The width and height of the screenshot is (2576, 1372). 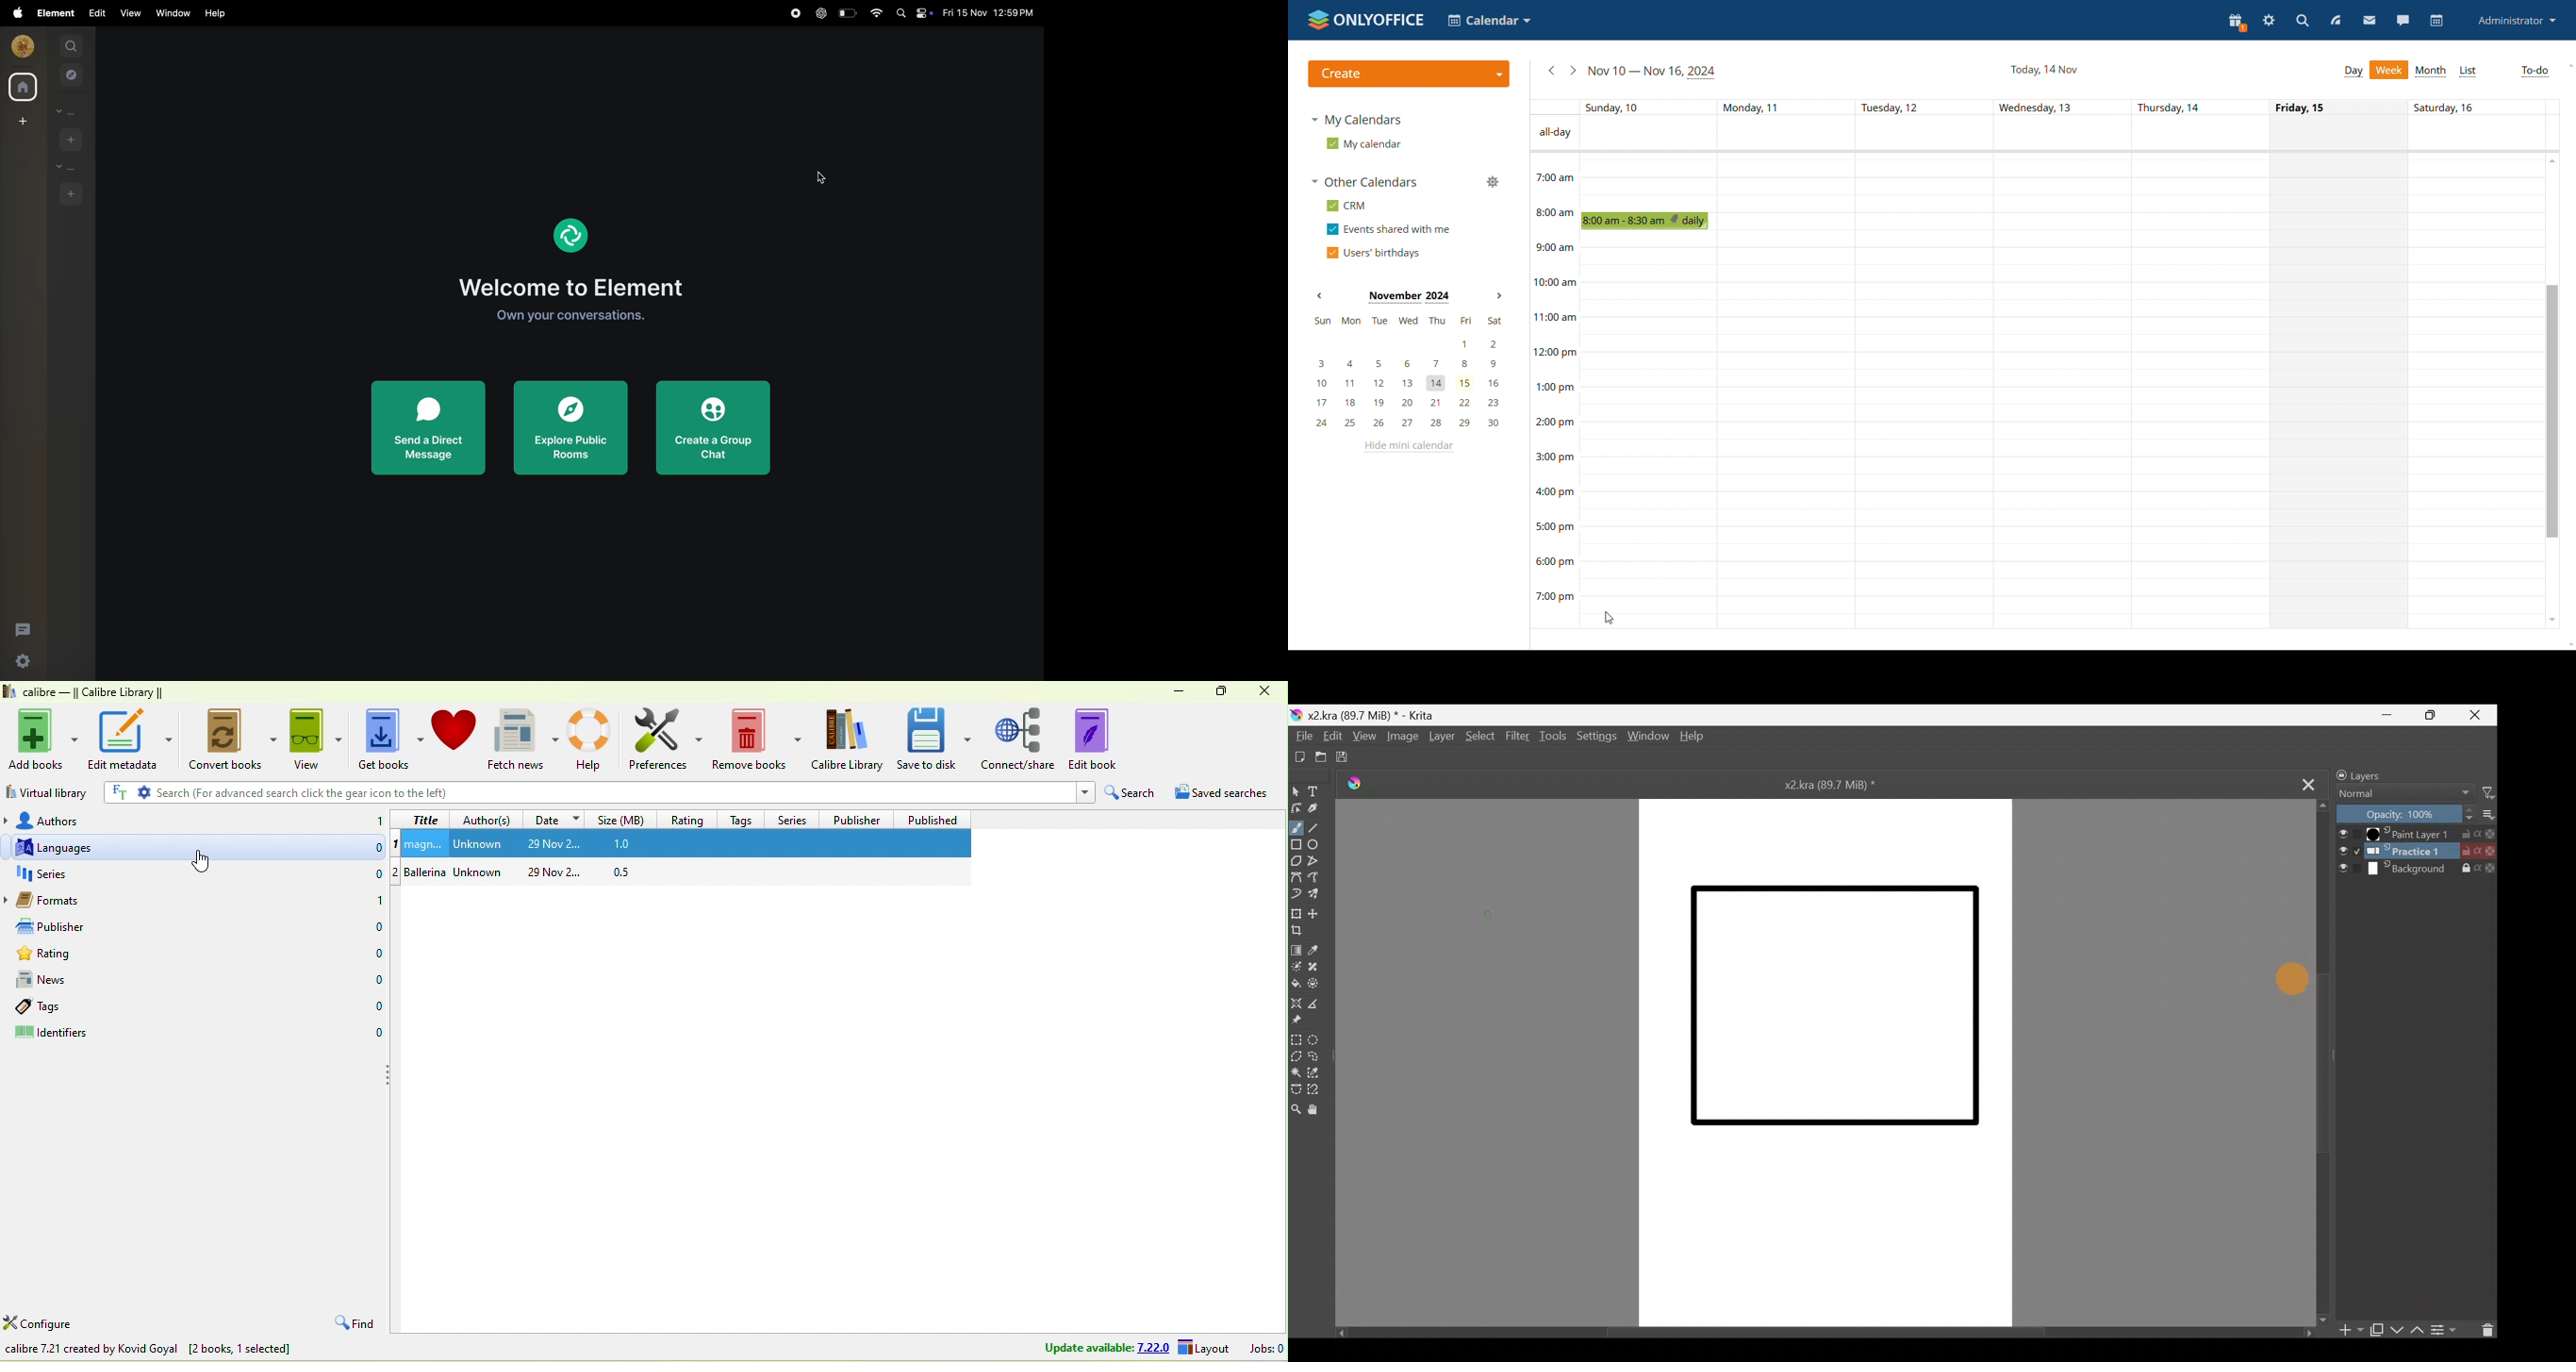 I want to click on Enclose & fill tool, so click(x=1320, y=983).